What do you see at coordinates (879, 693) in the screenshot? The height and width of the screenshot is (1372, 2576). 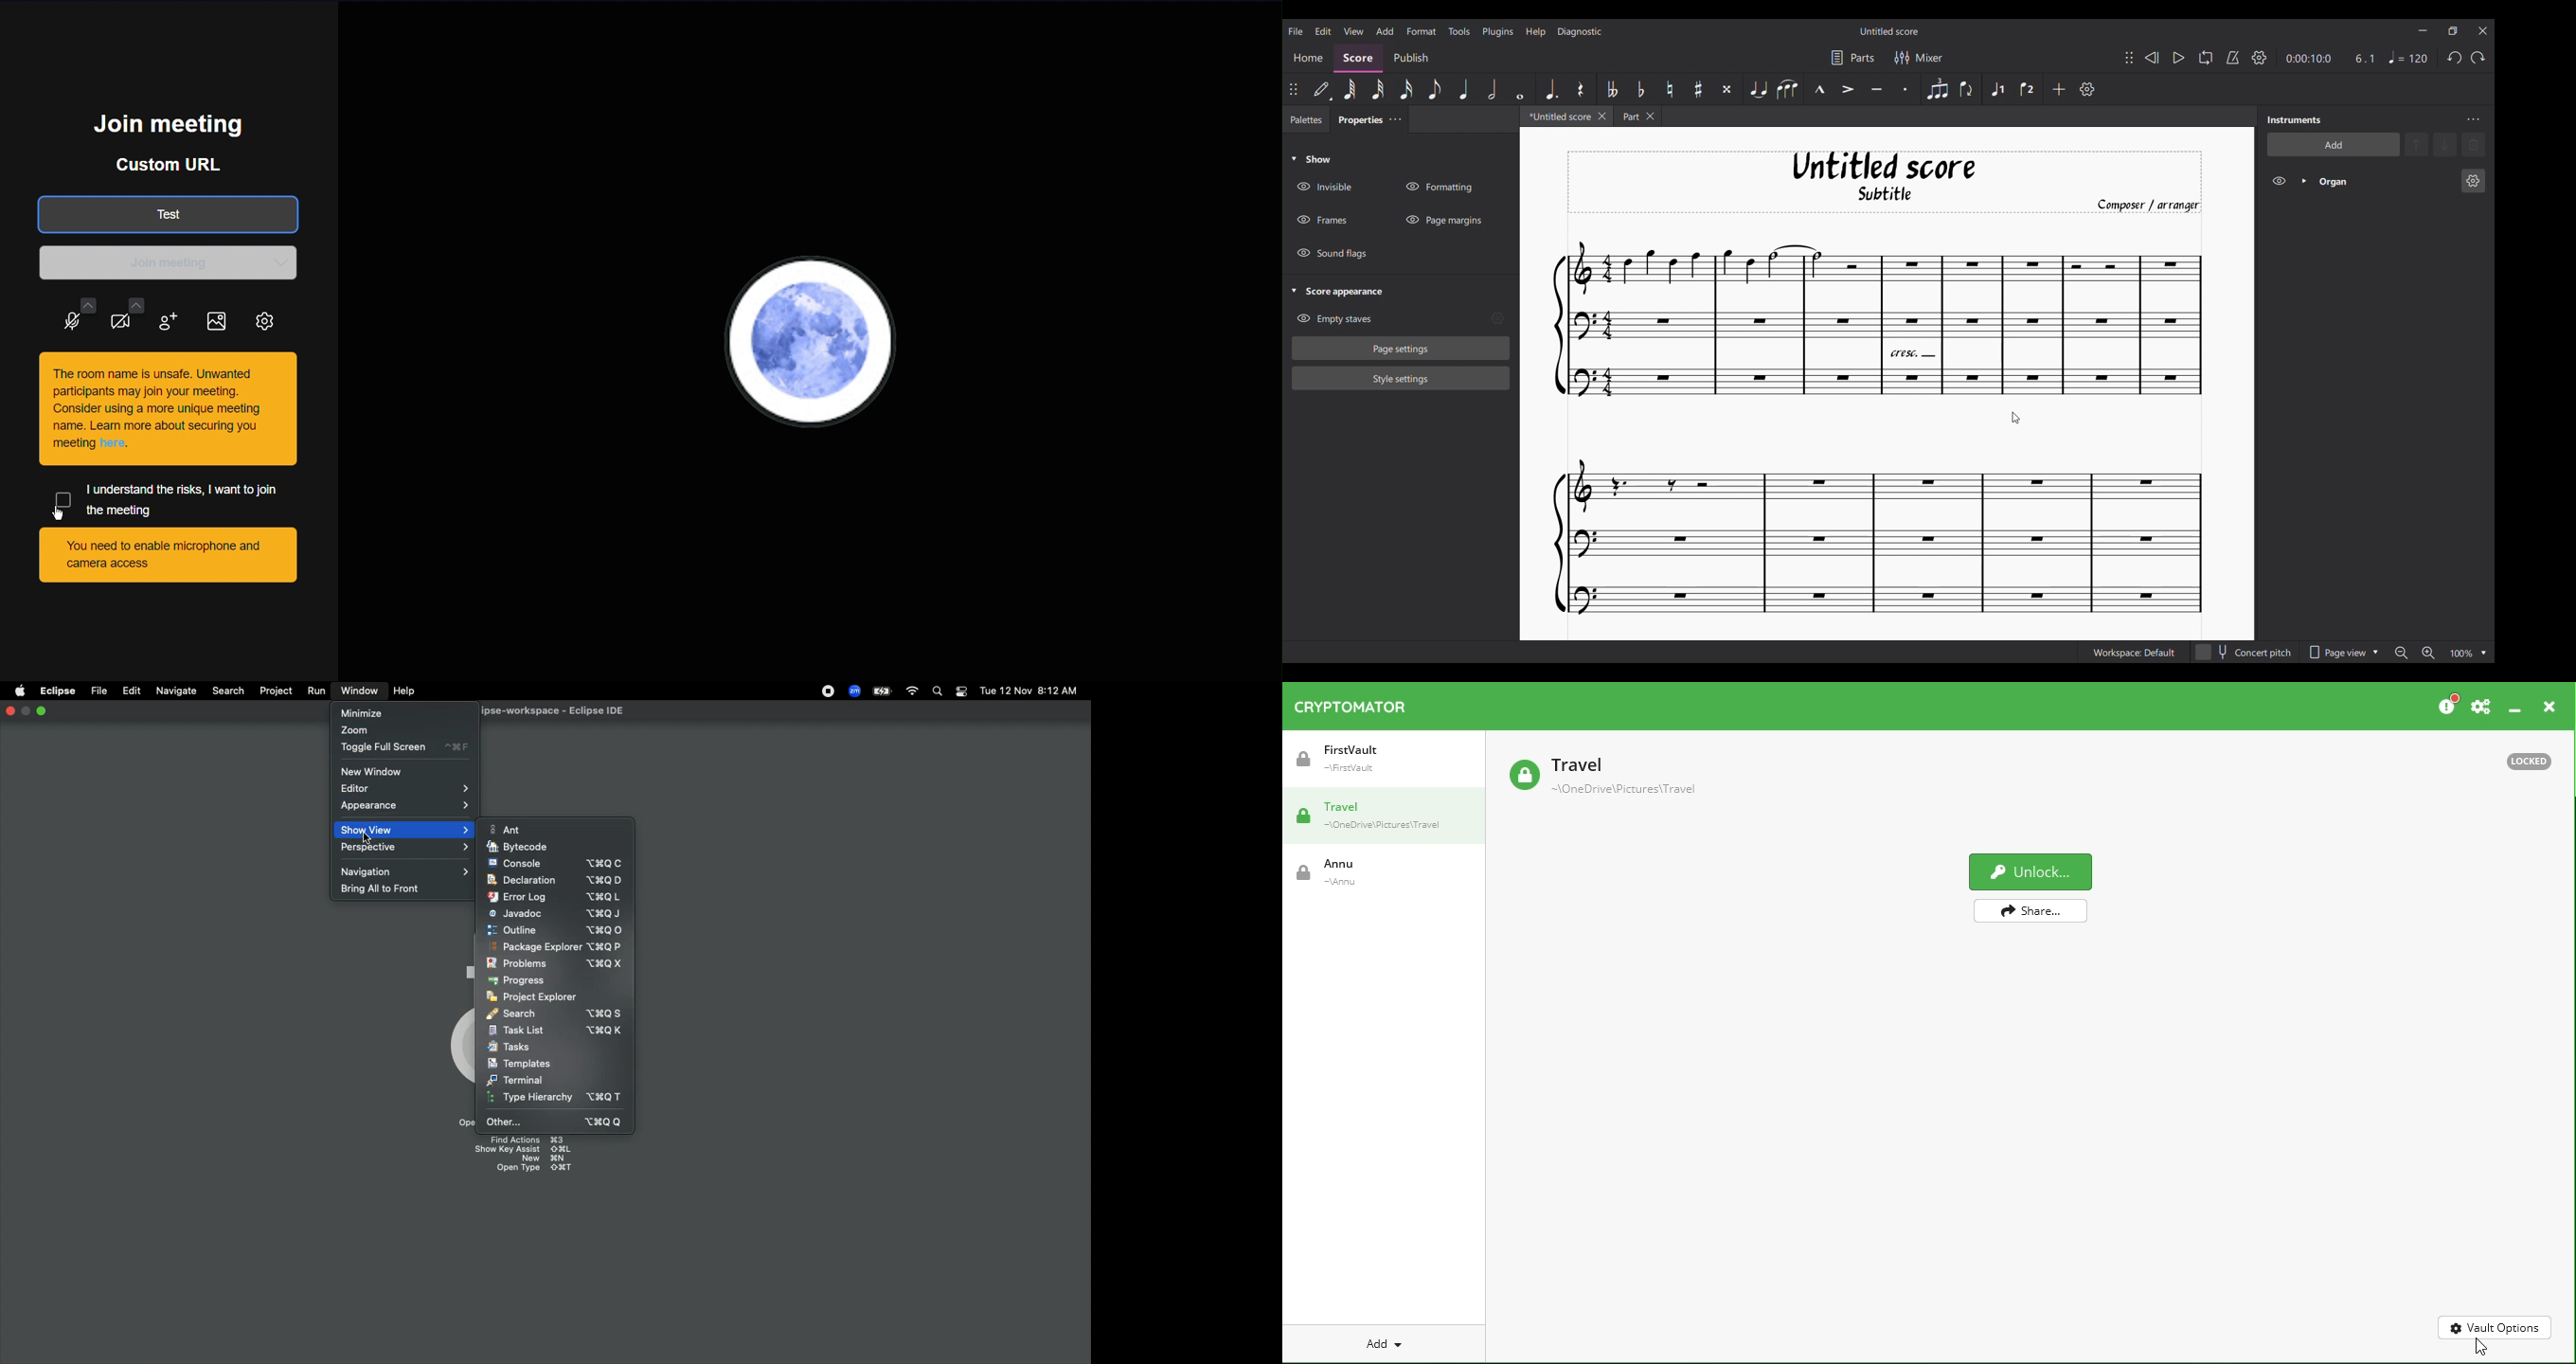 I see `Charge` at bounding box center [879, 693].